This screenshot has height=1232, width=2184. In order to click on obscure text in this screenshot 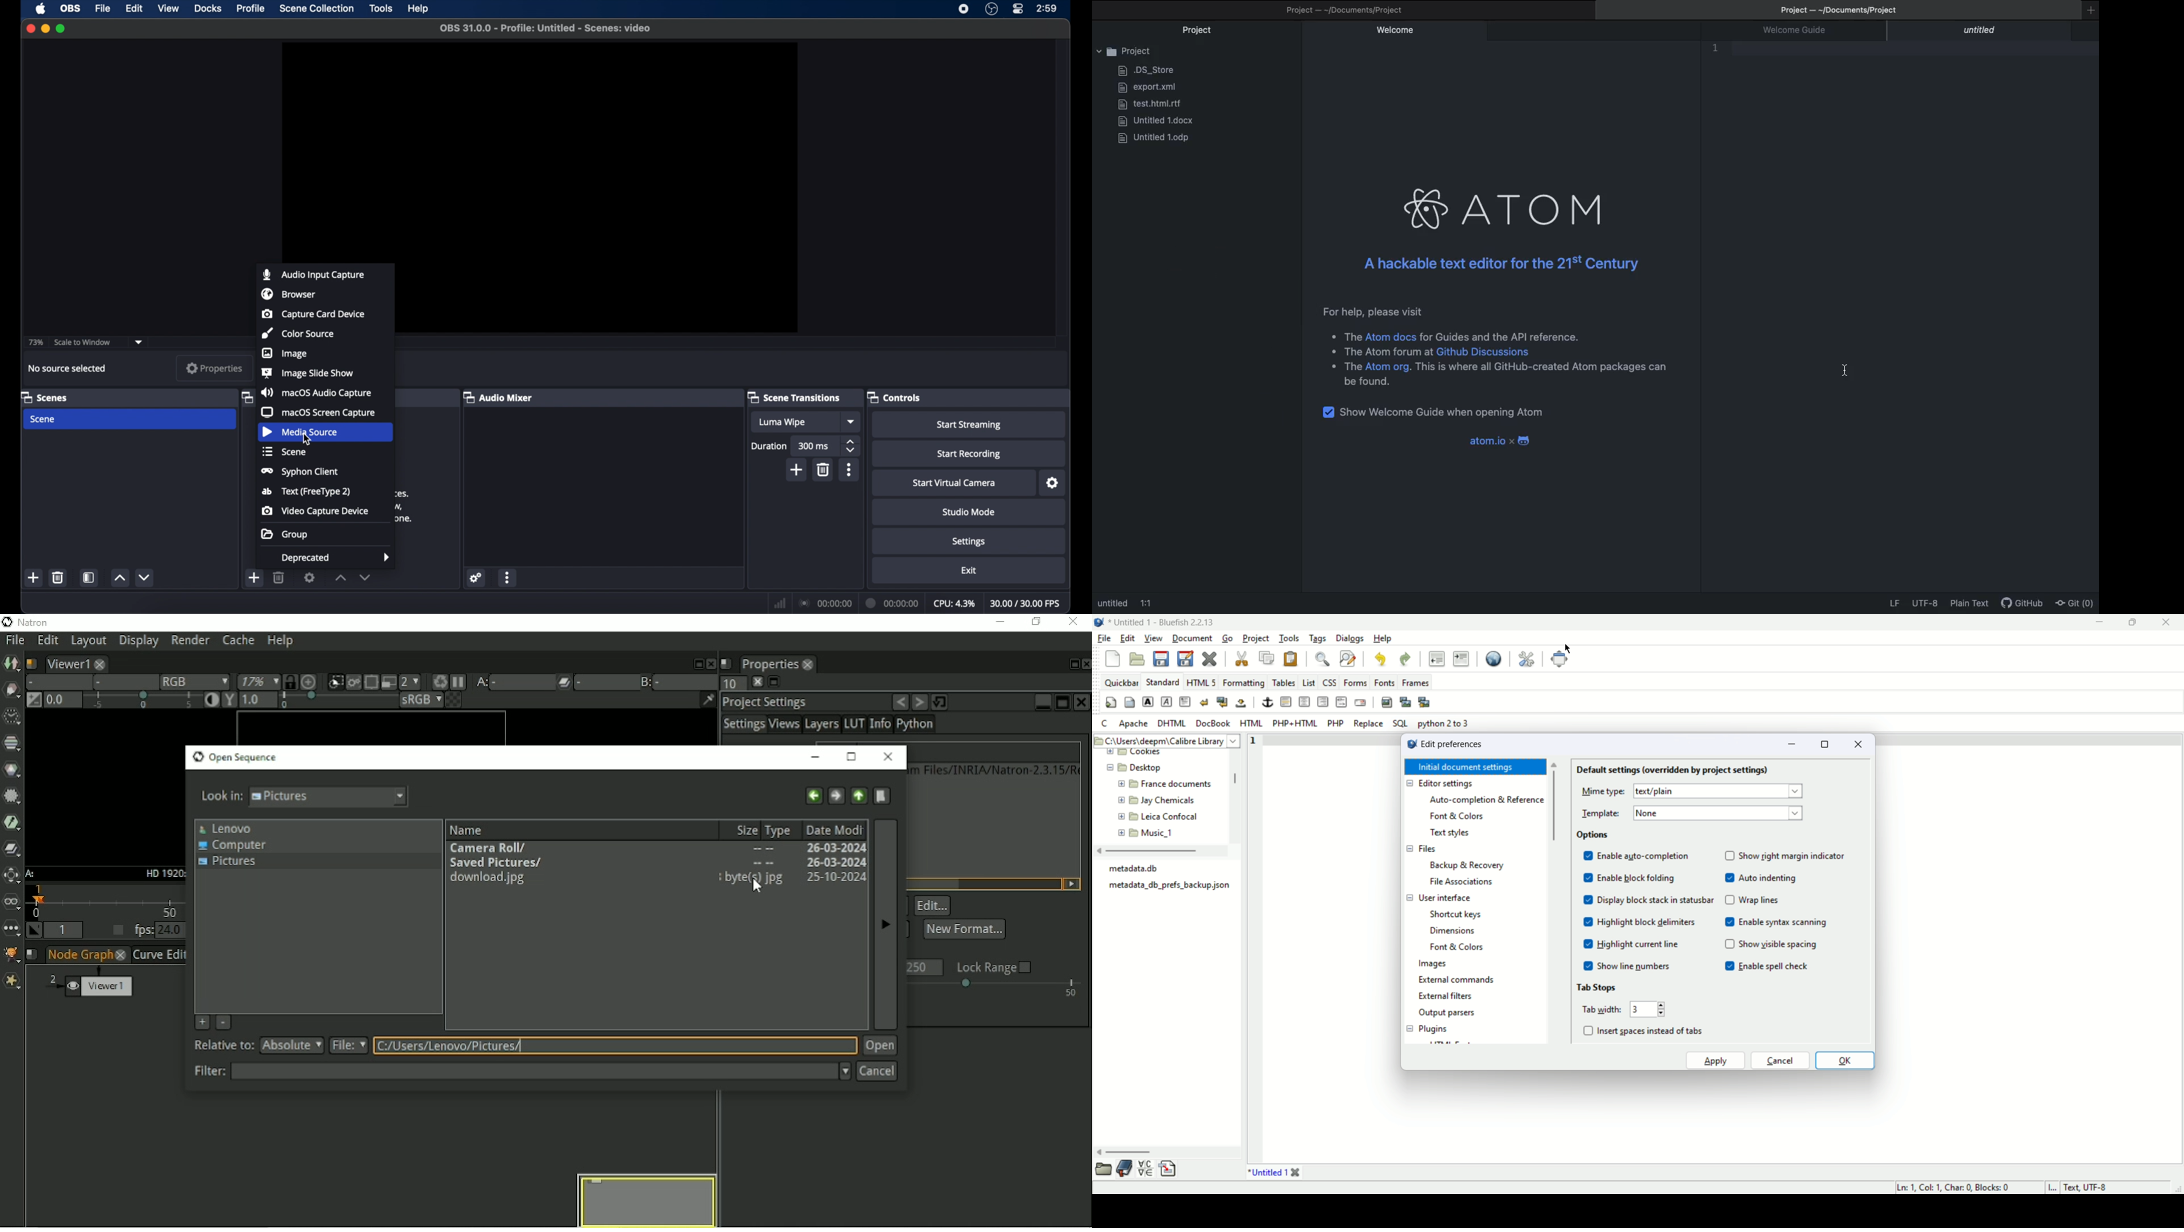, I will do `click(403, 506)`.